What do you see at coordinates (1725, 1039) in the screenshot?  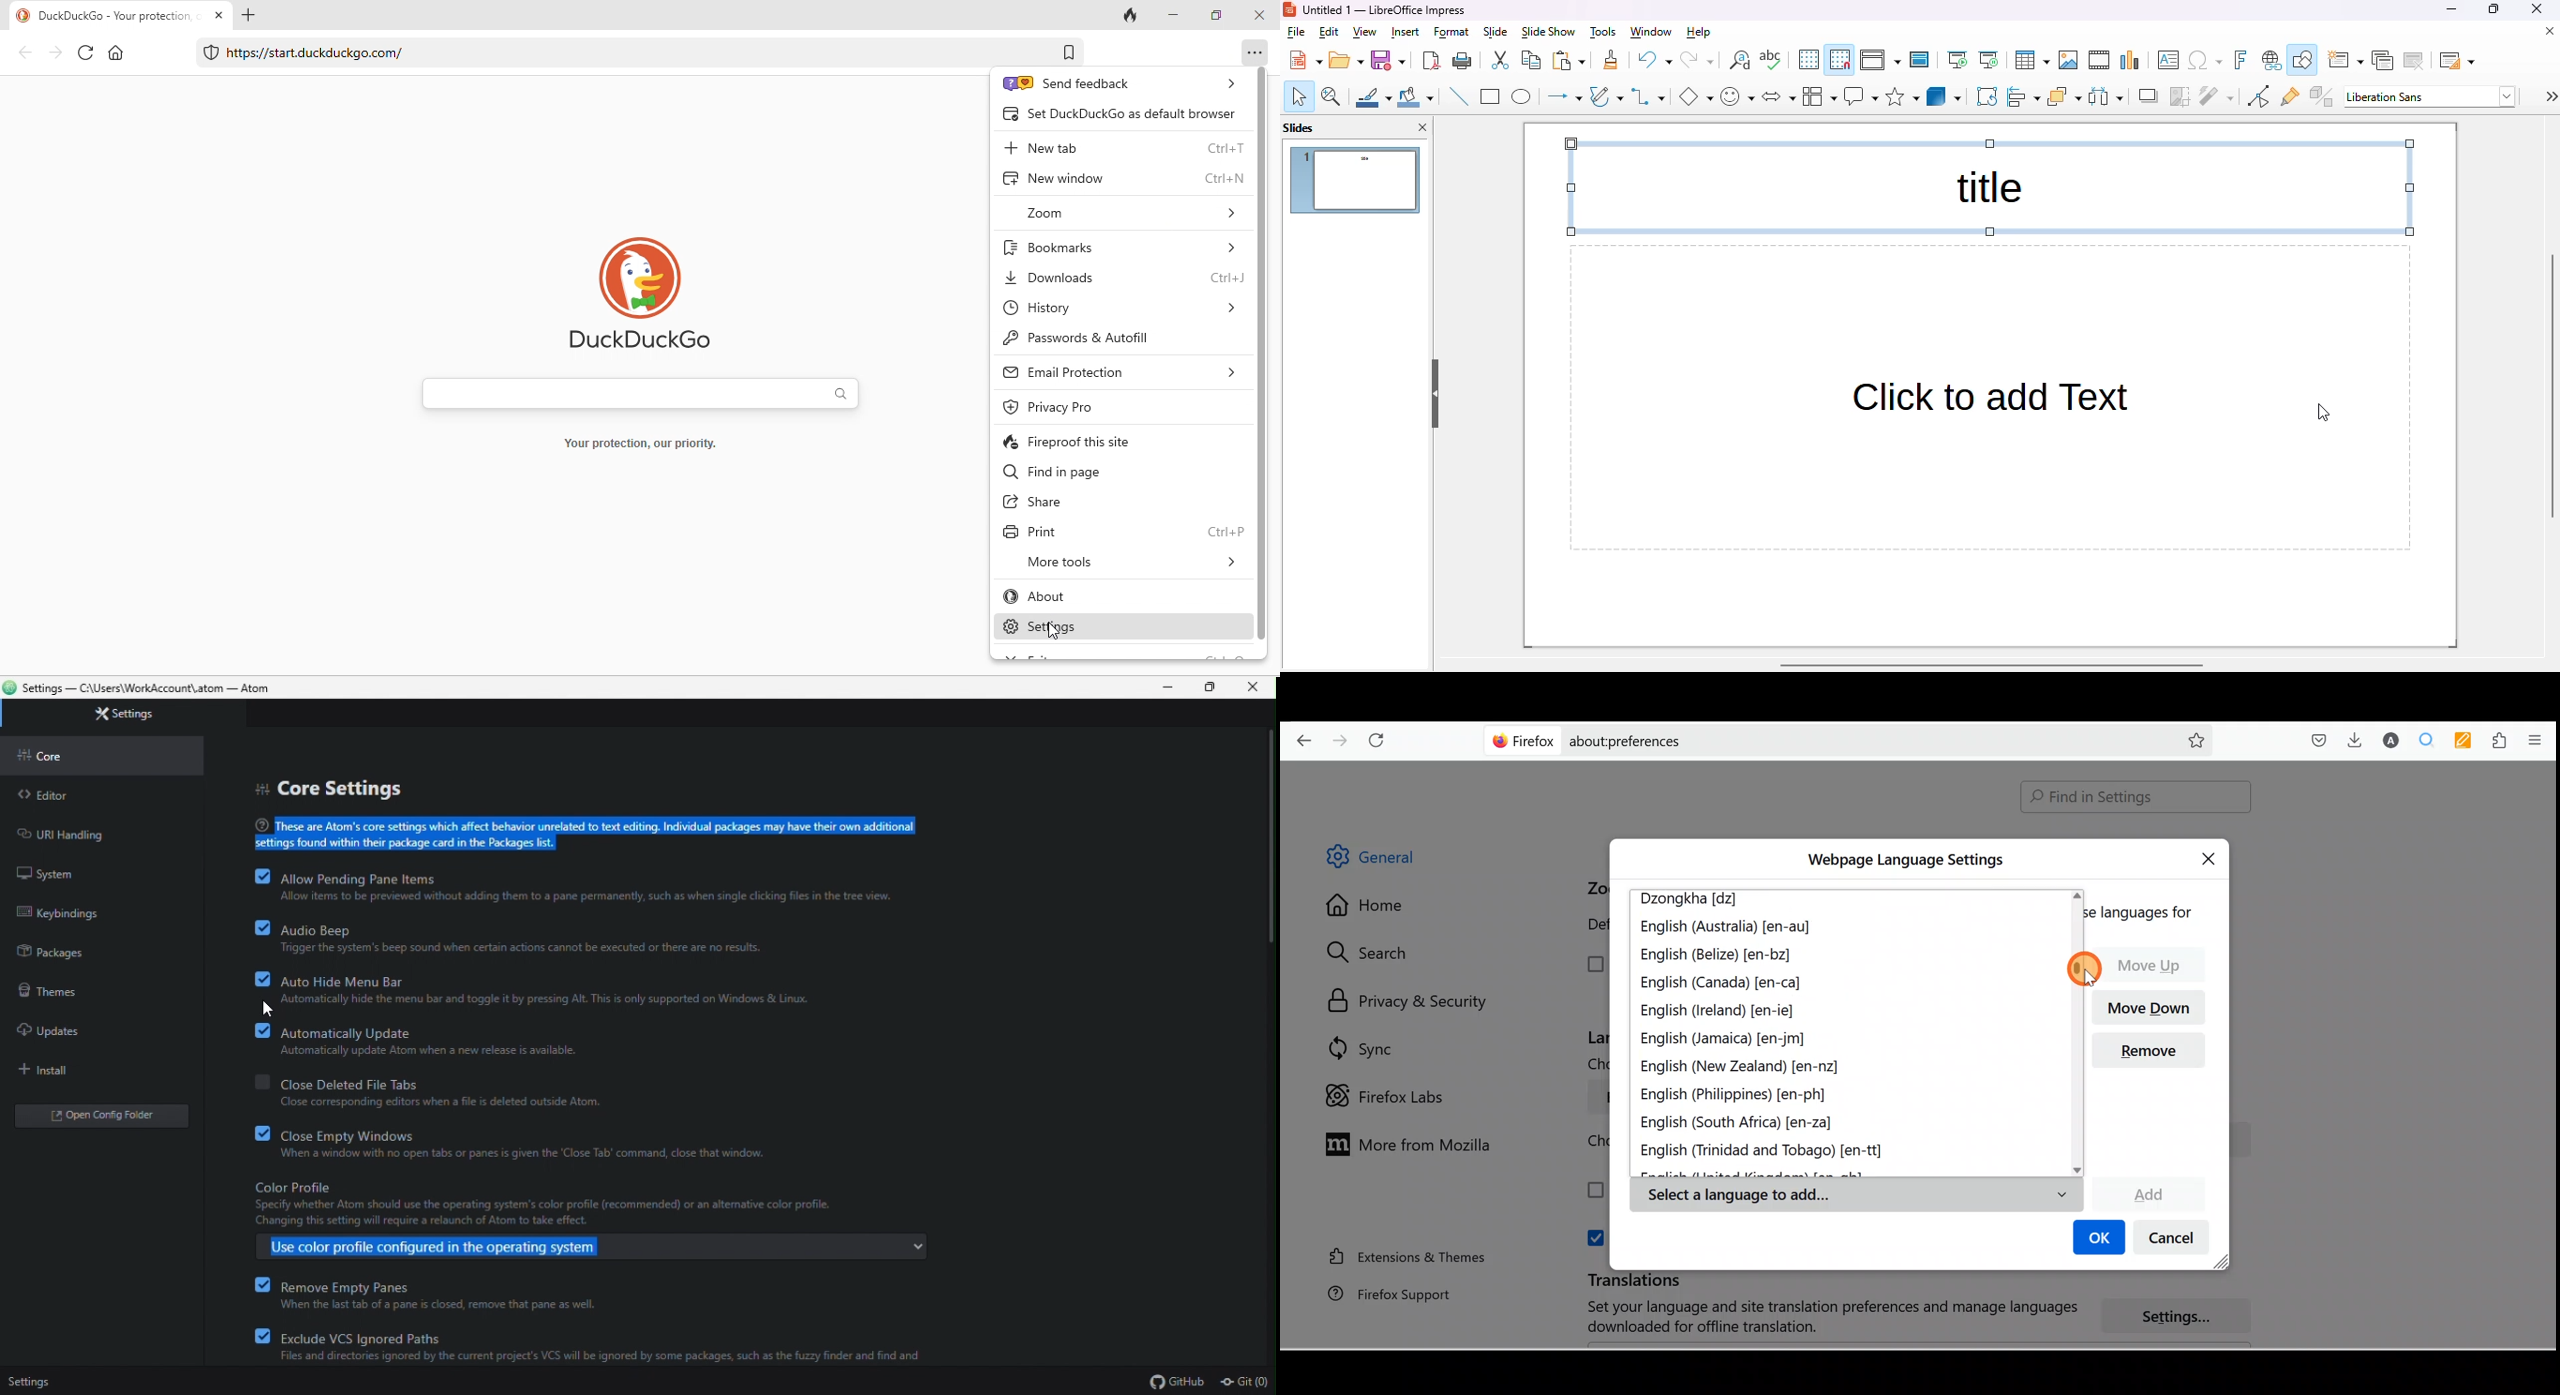 I see `English (Jamaica) [en-jm]` at bounding box center [1725, 1039].